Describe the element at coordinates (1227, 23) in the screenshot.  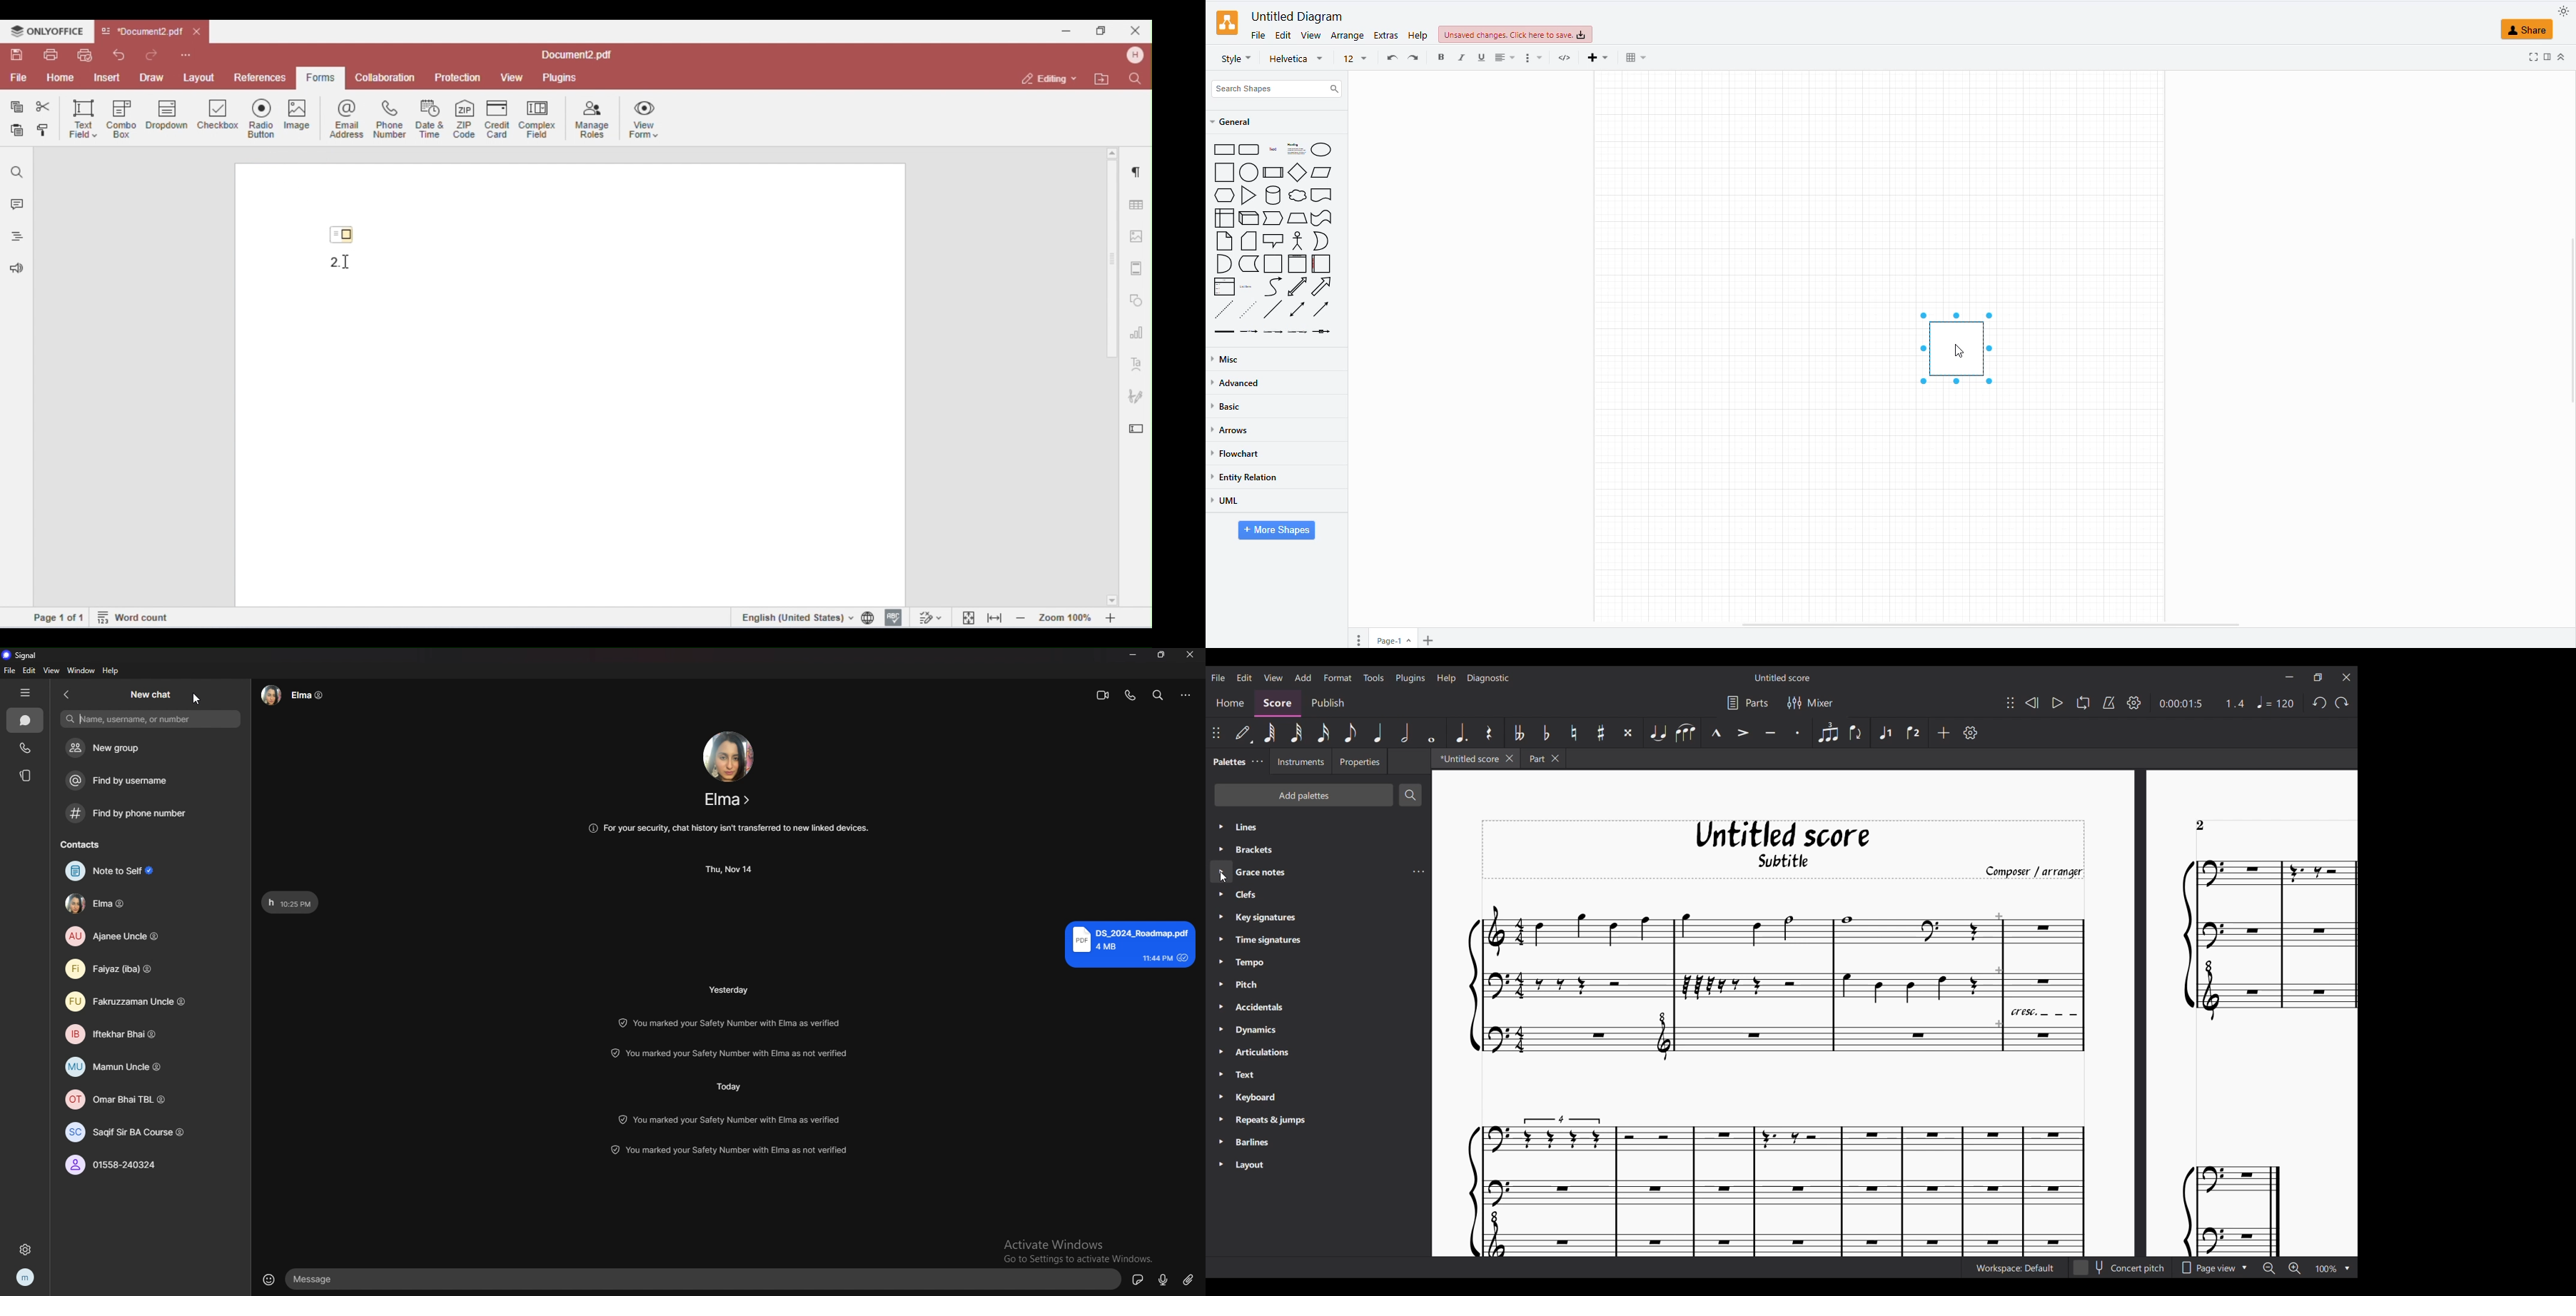
I see `logo` at that location.